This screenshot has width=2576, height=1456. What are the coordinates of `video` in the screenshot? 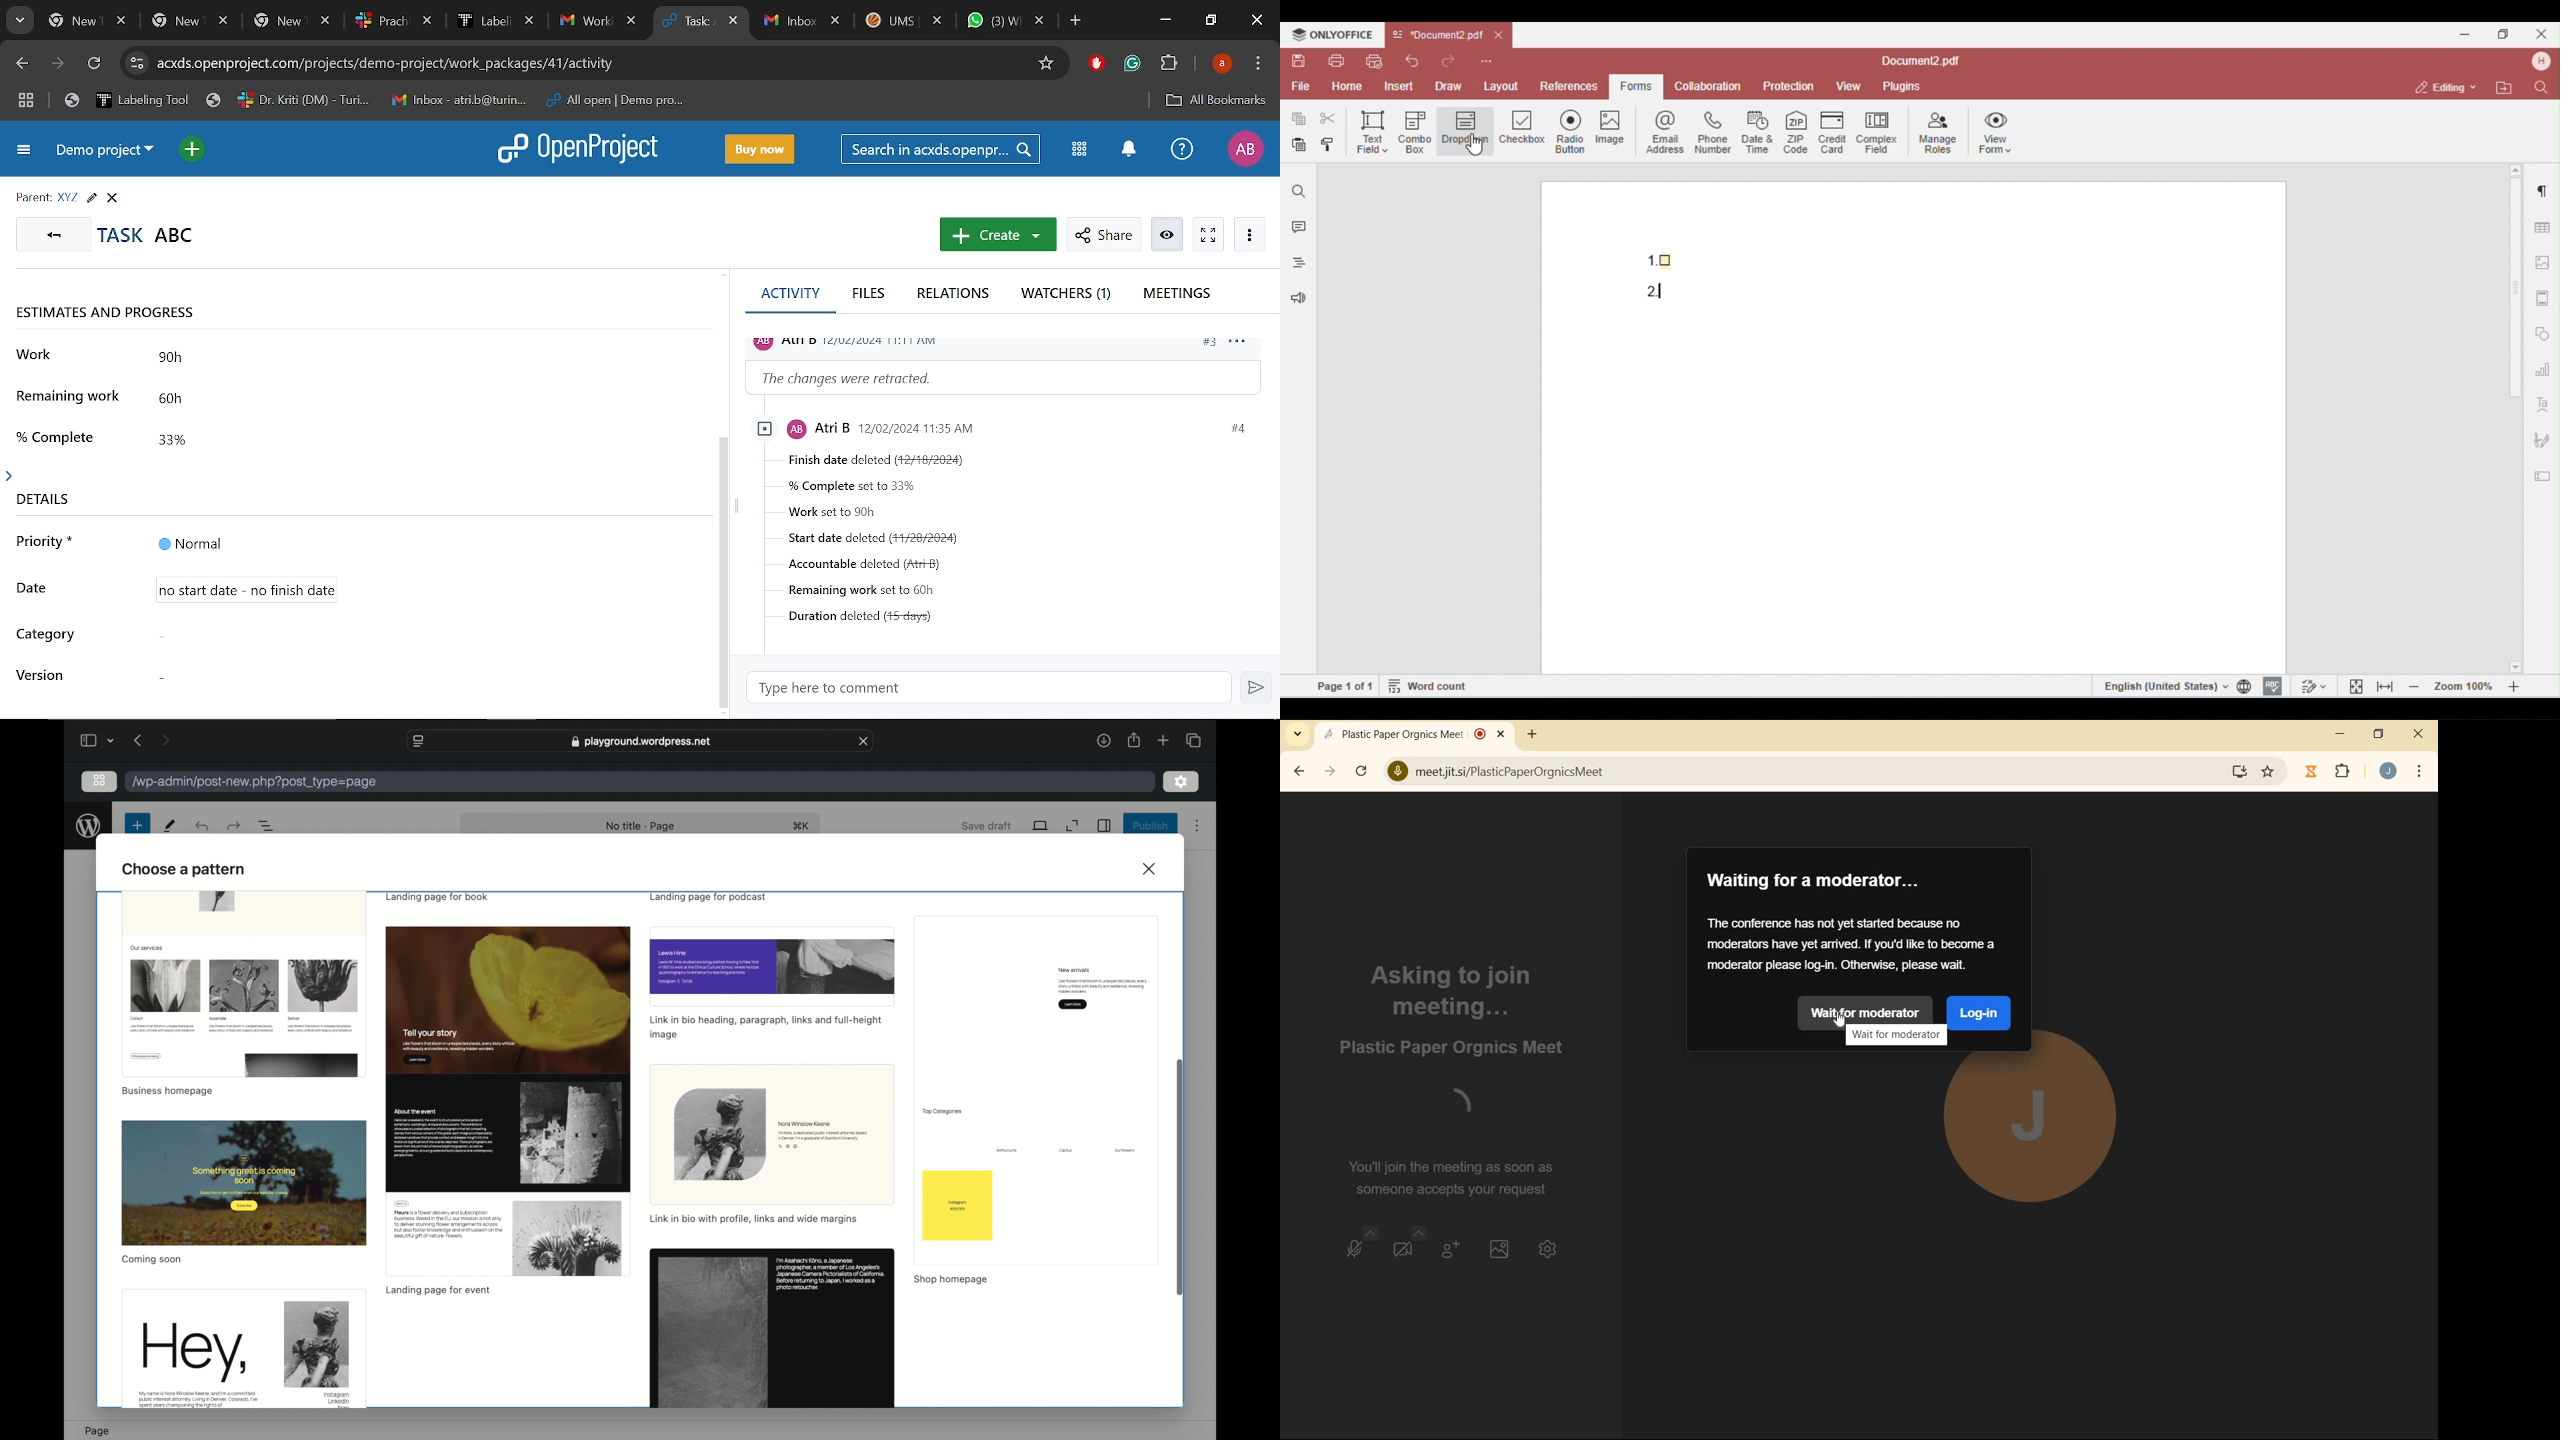 It's located at (1404, 1247).